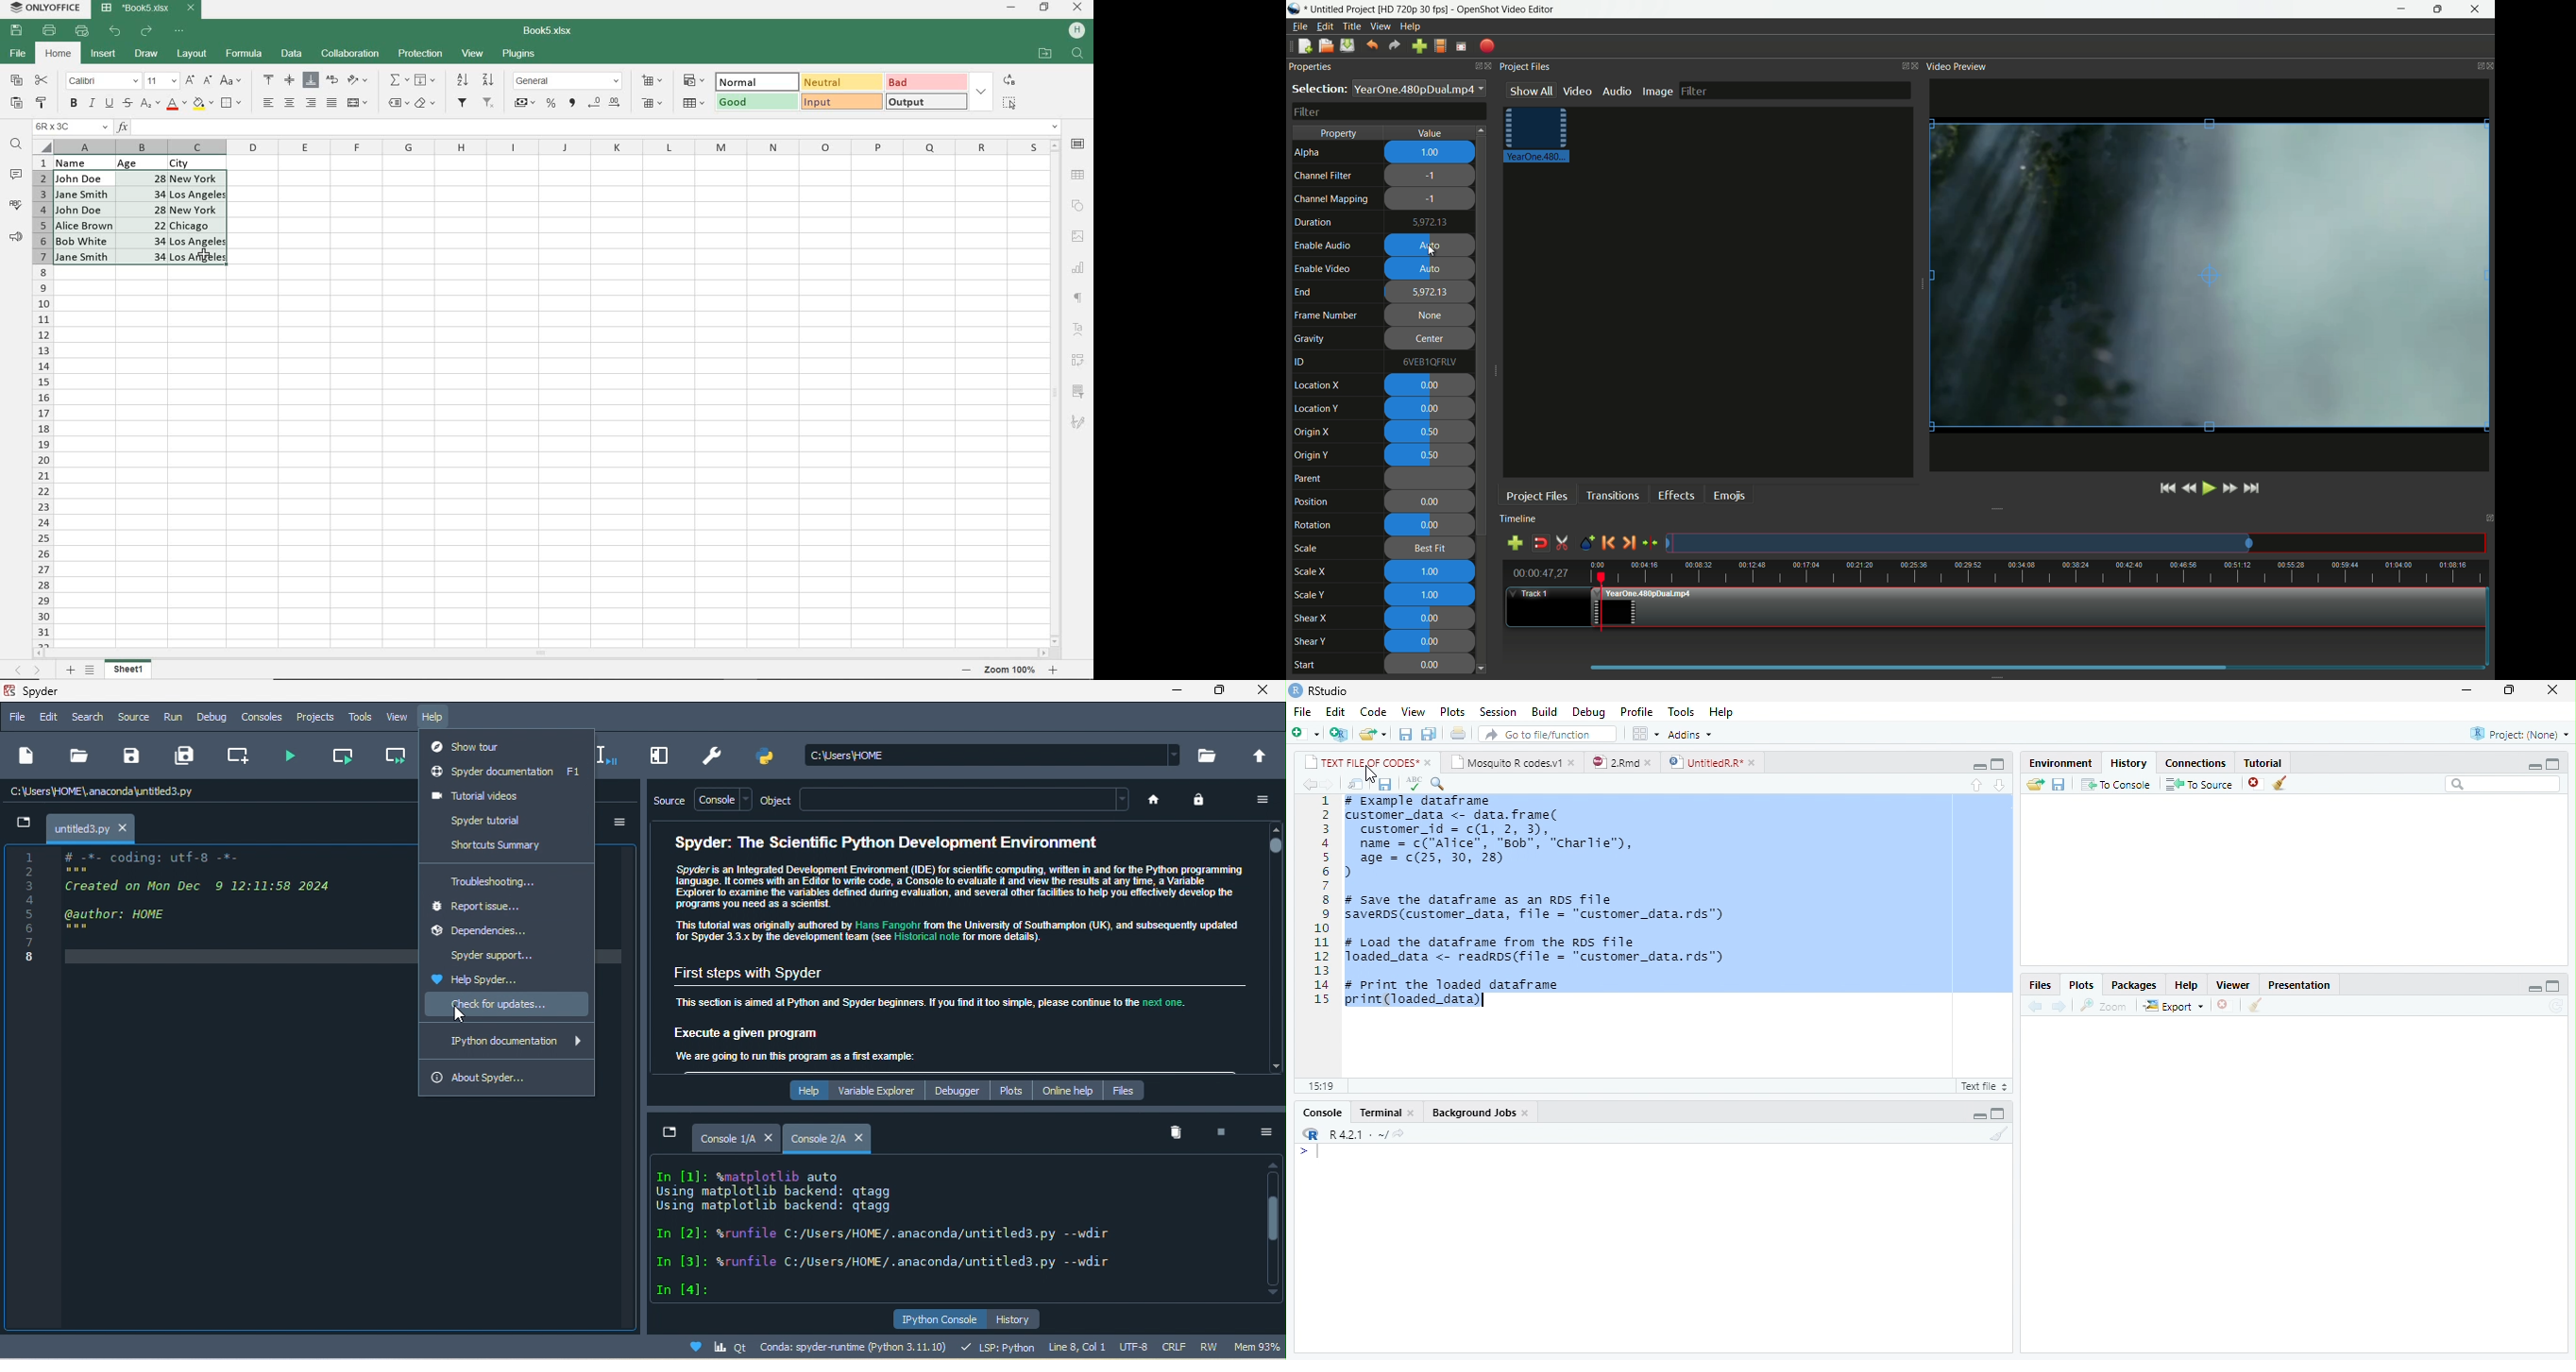  I want to click on Connections, so click(2195, 764).